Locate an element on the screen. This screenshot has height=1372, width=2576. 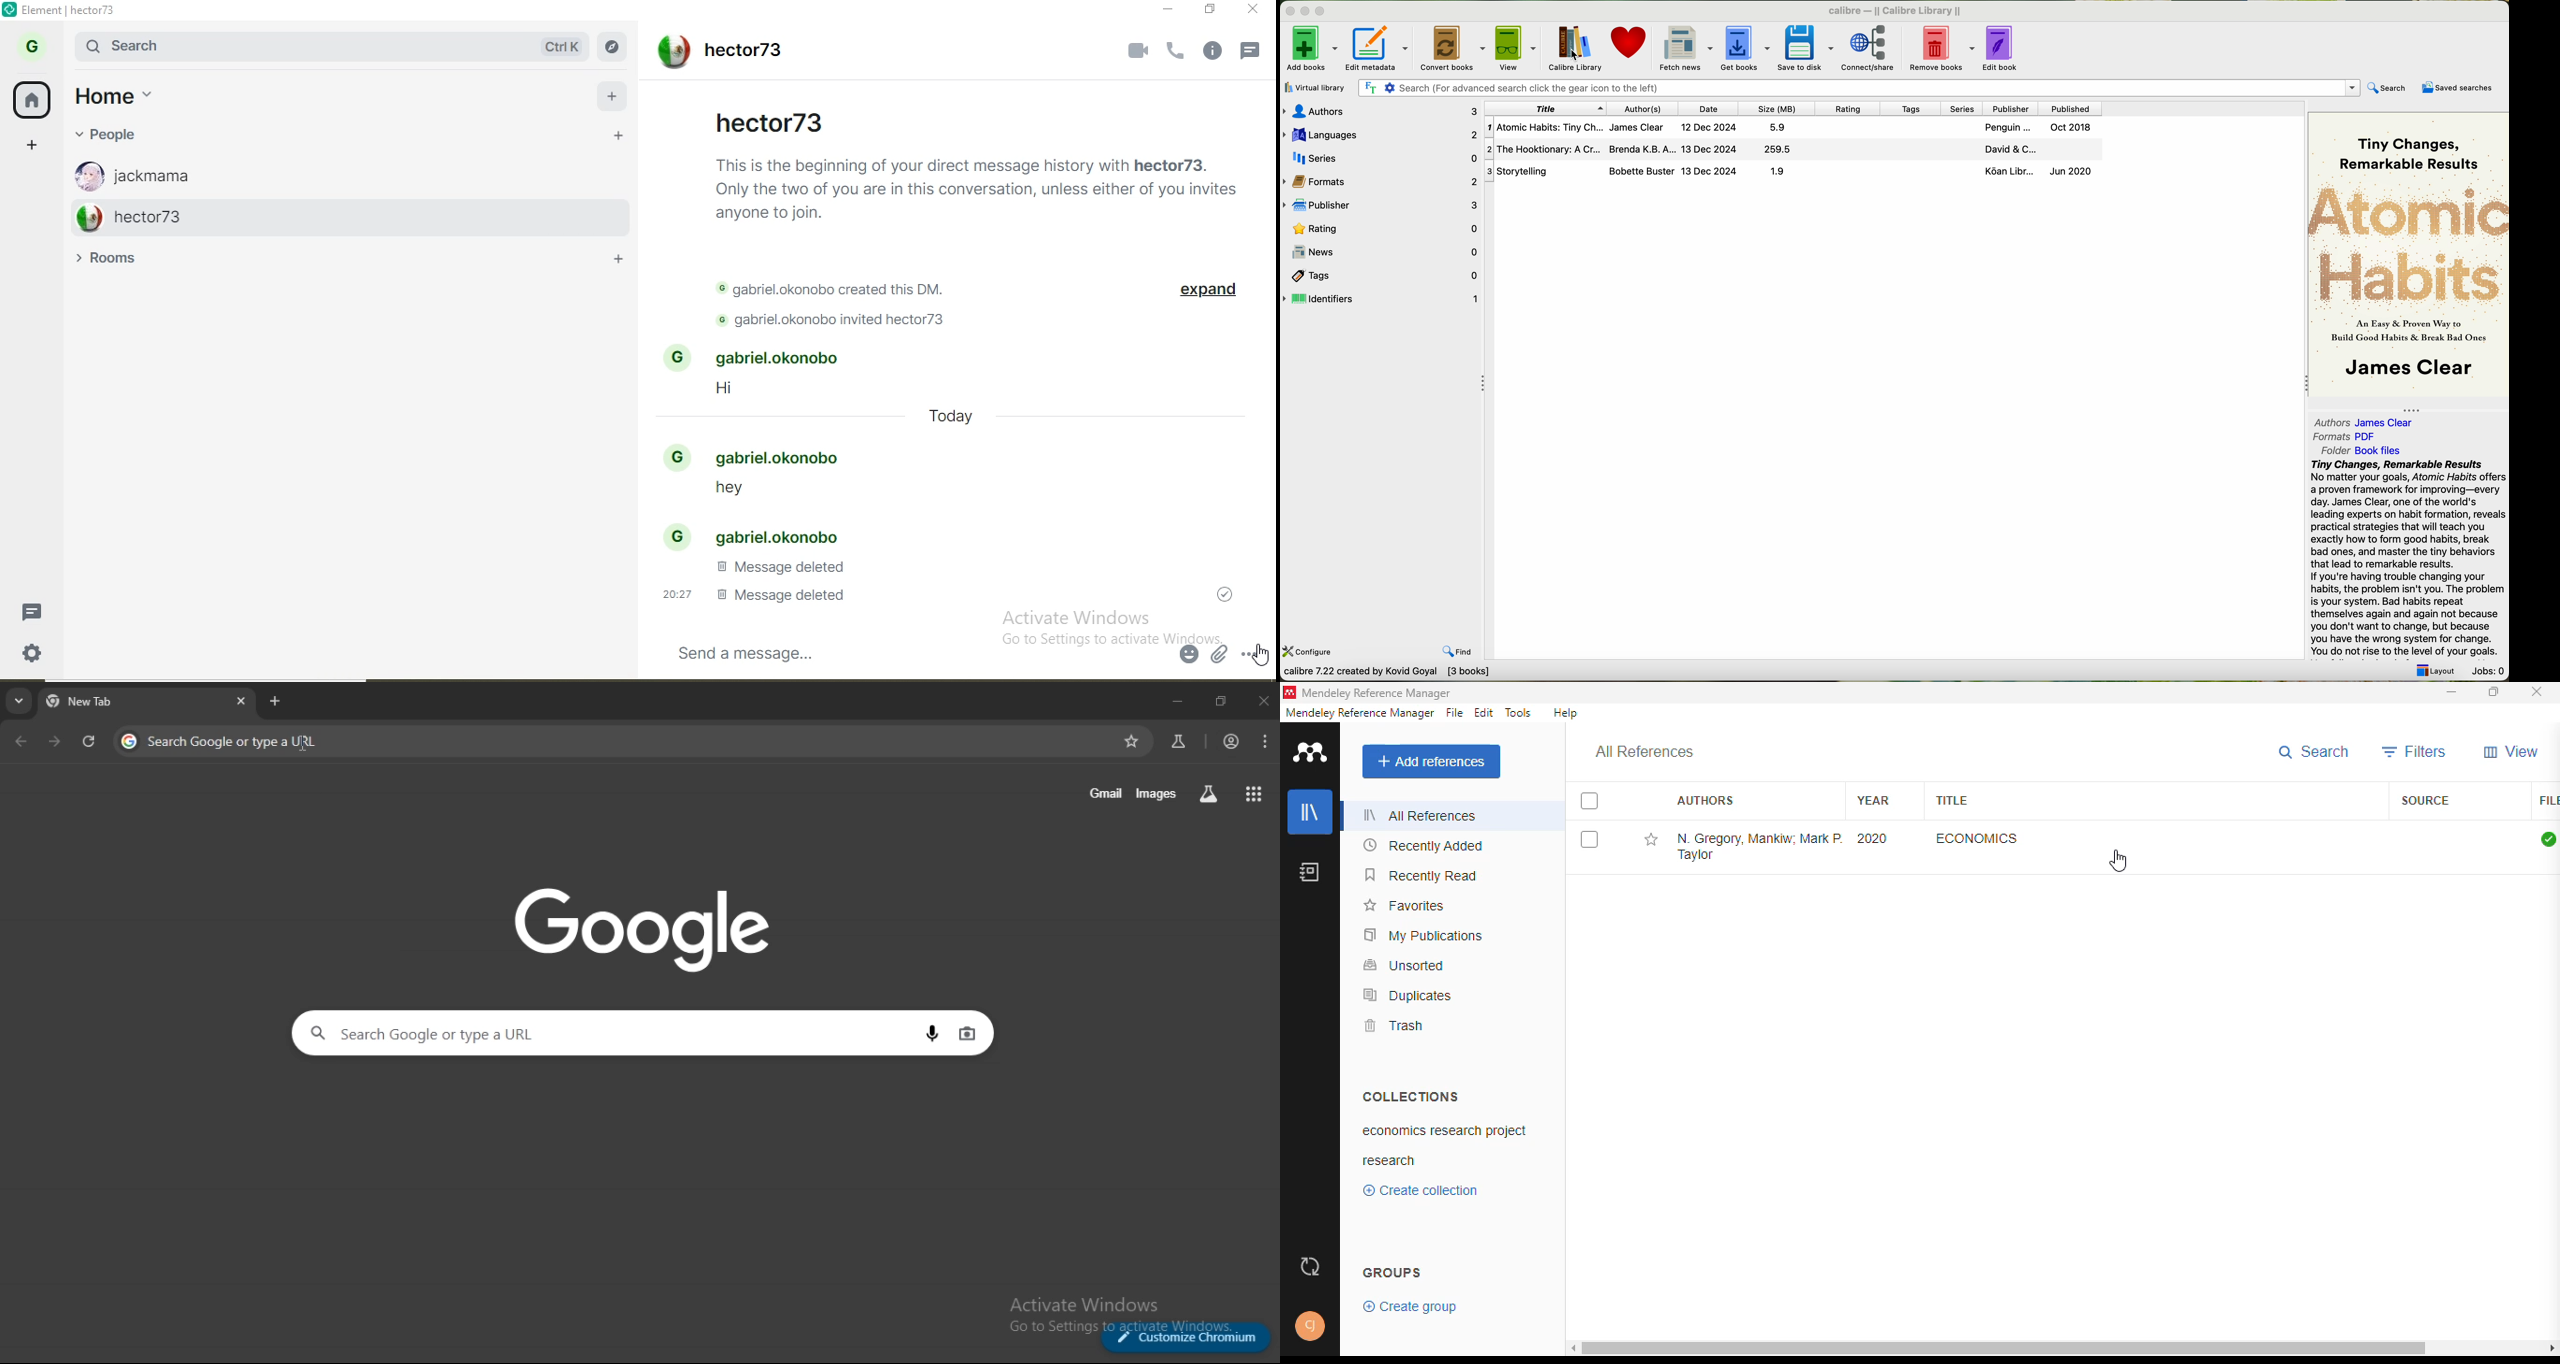
reload page is located at coordinates (90, 745).